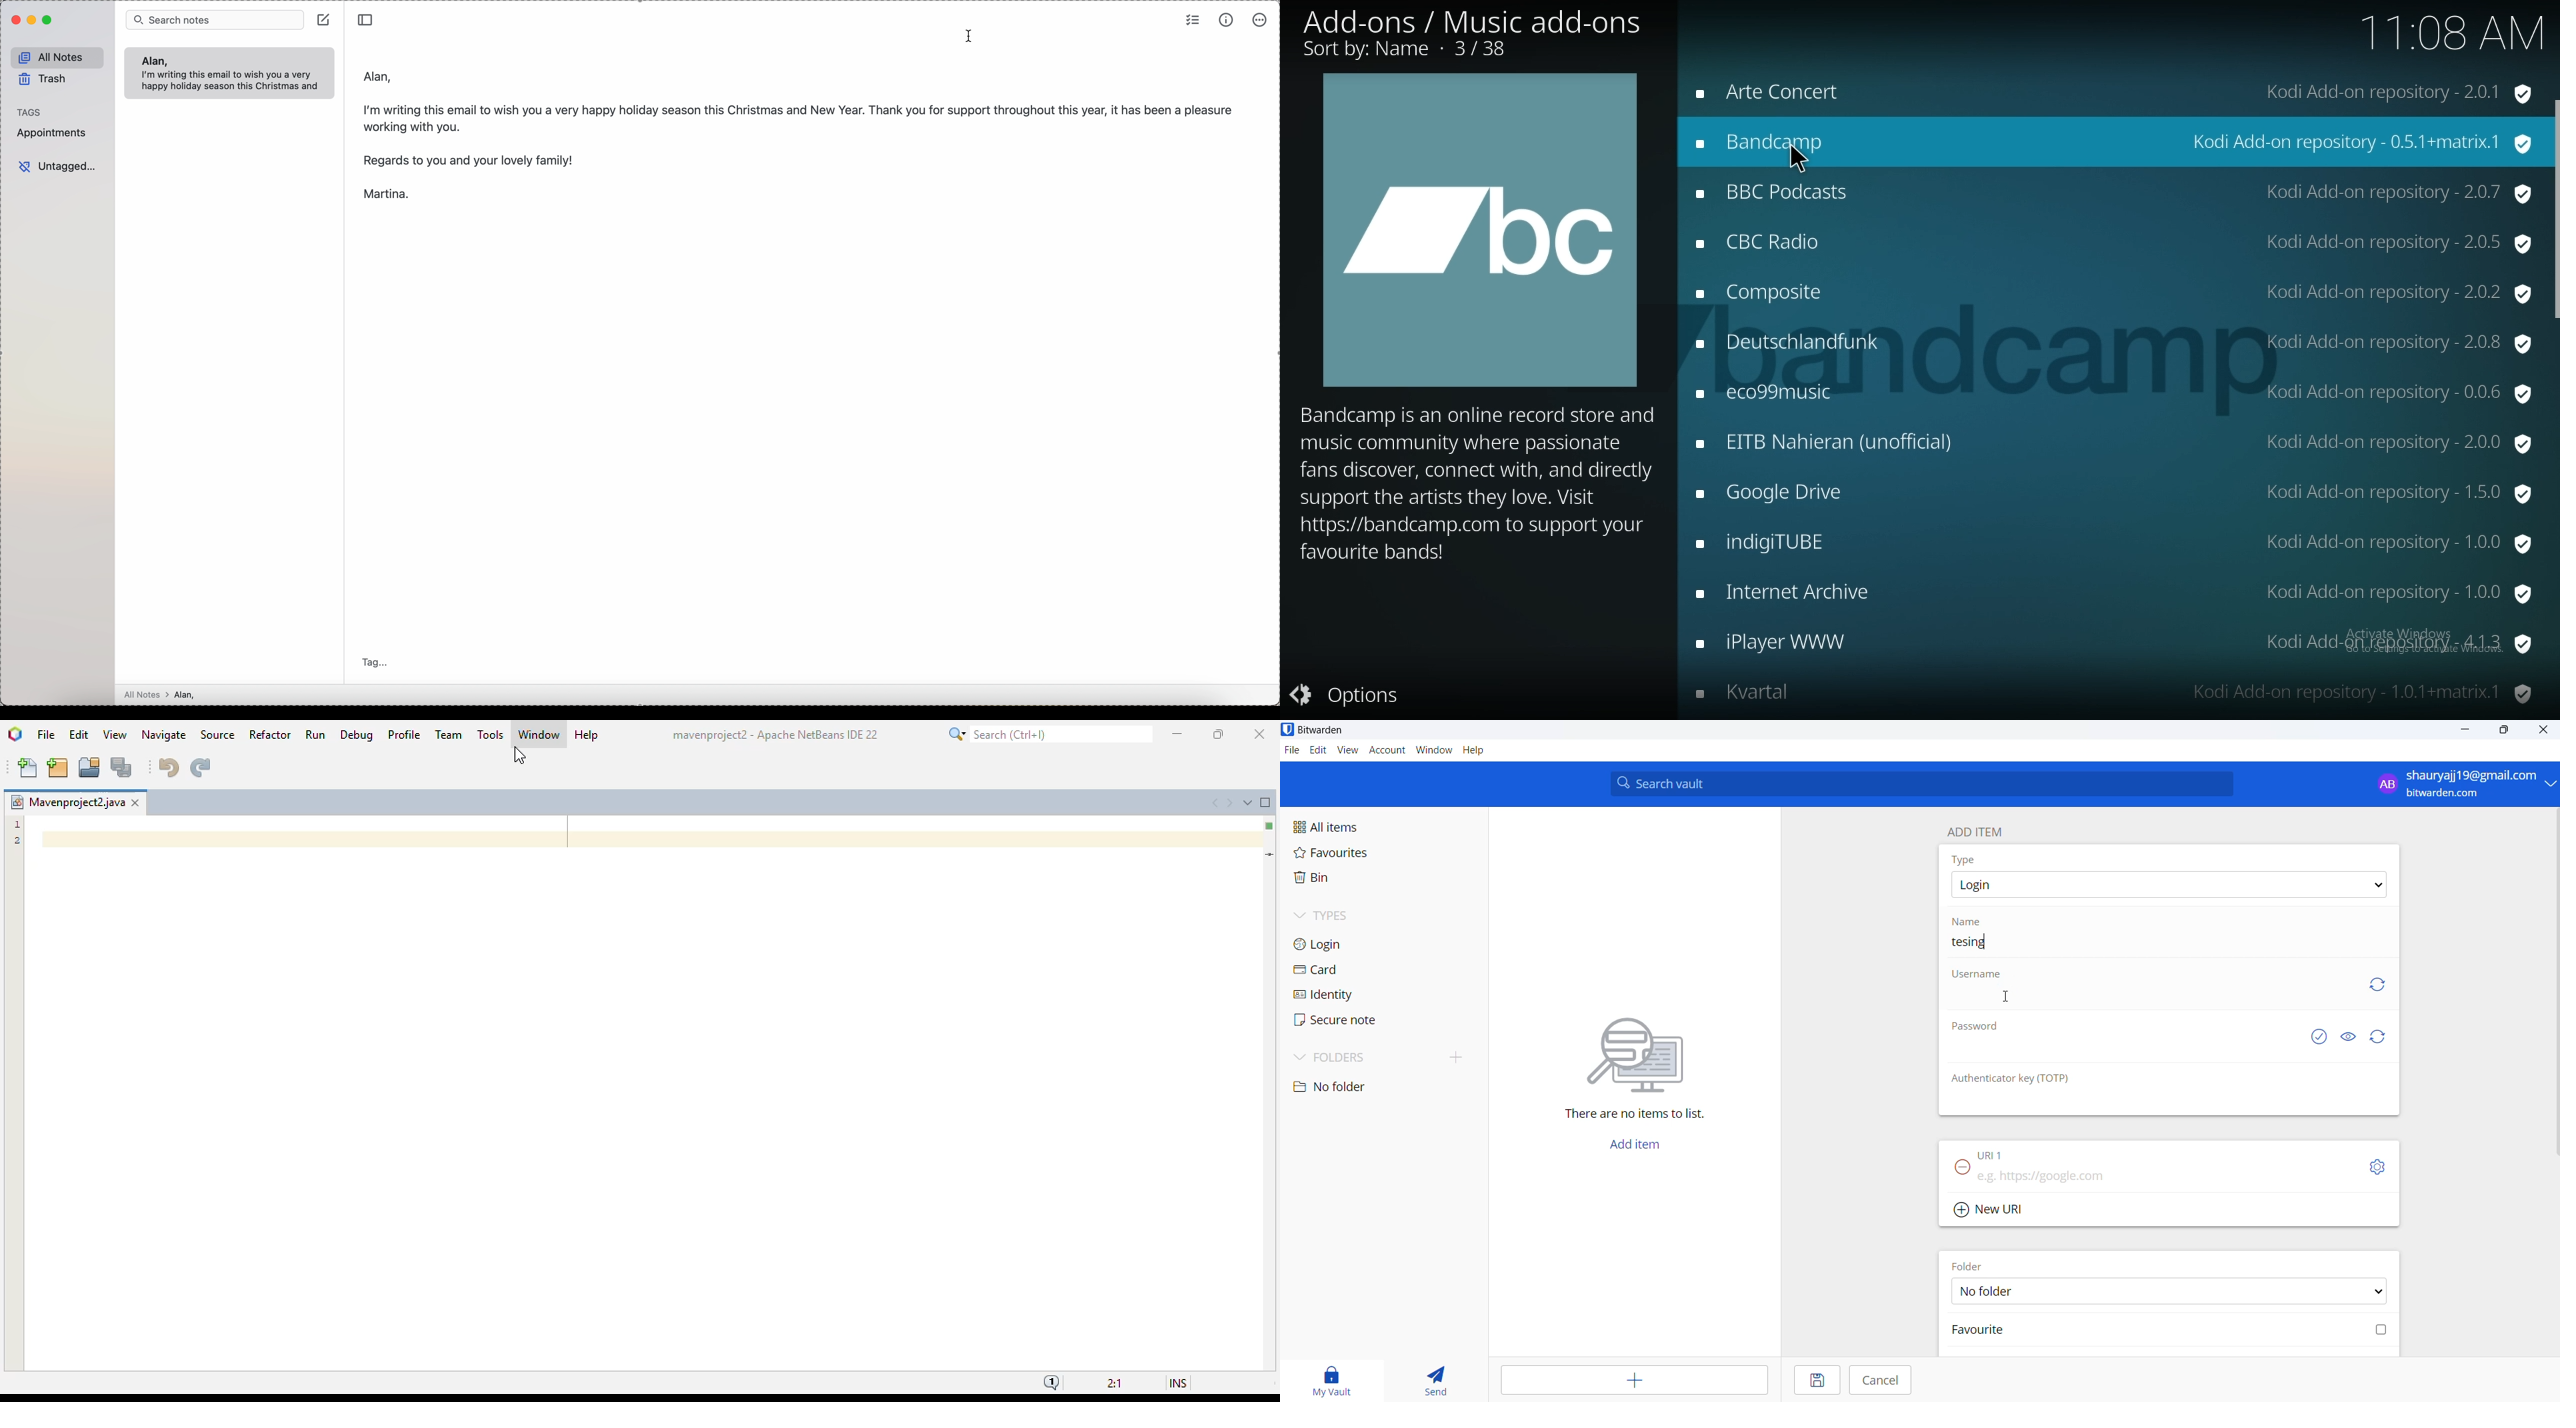 This screenshot has width=2576, height=1428. Describe the element at coordinates (1644, 1046) in the screenshot. I see `vector image representing searching for file` at that location.